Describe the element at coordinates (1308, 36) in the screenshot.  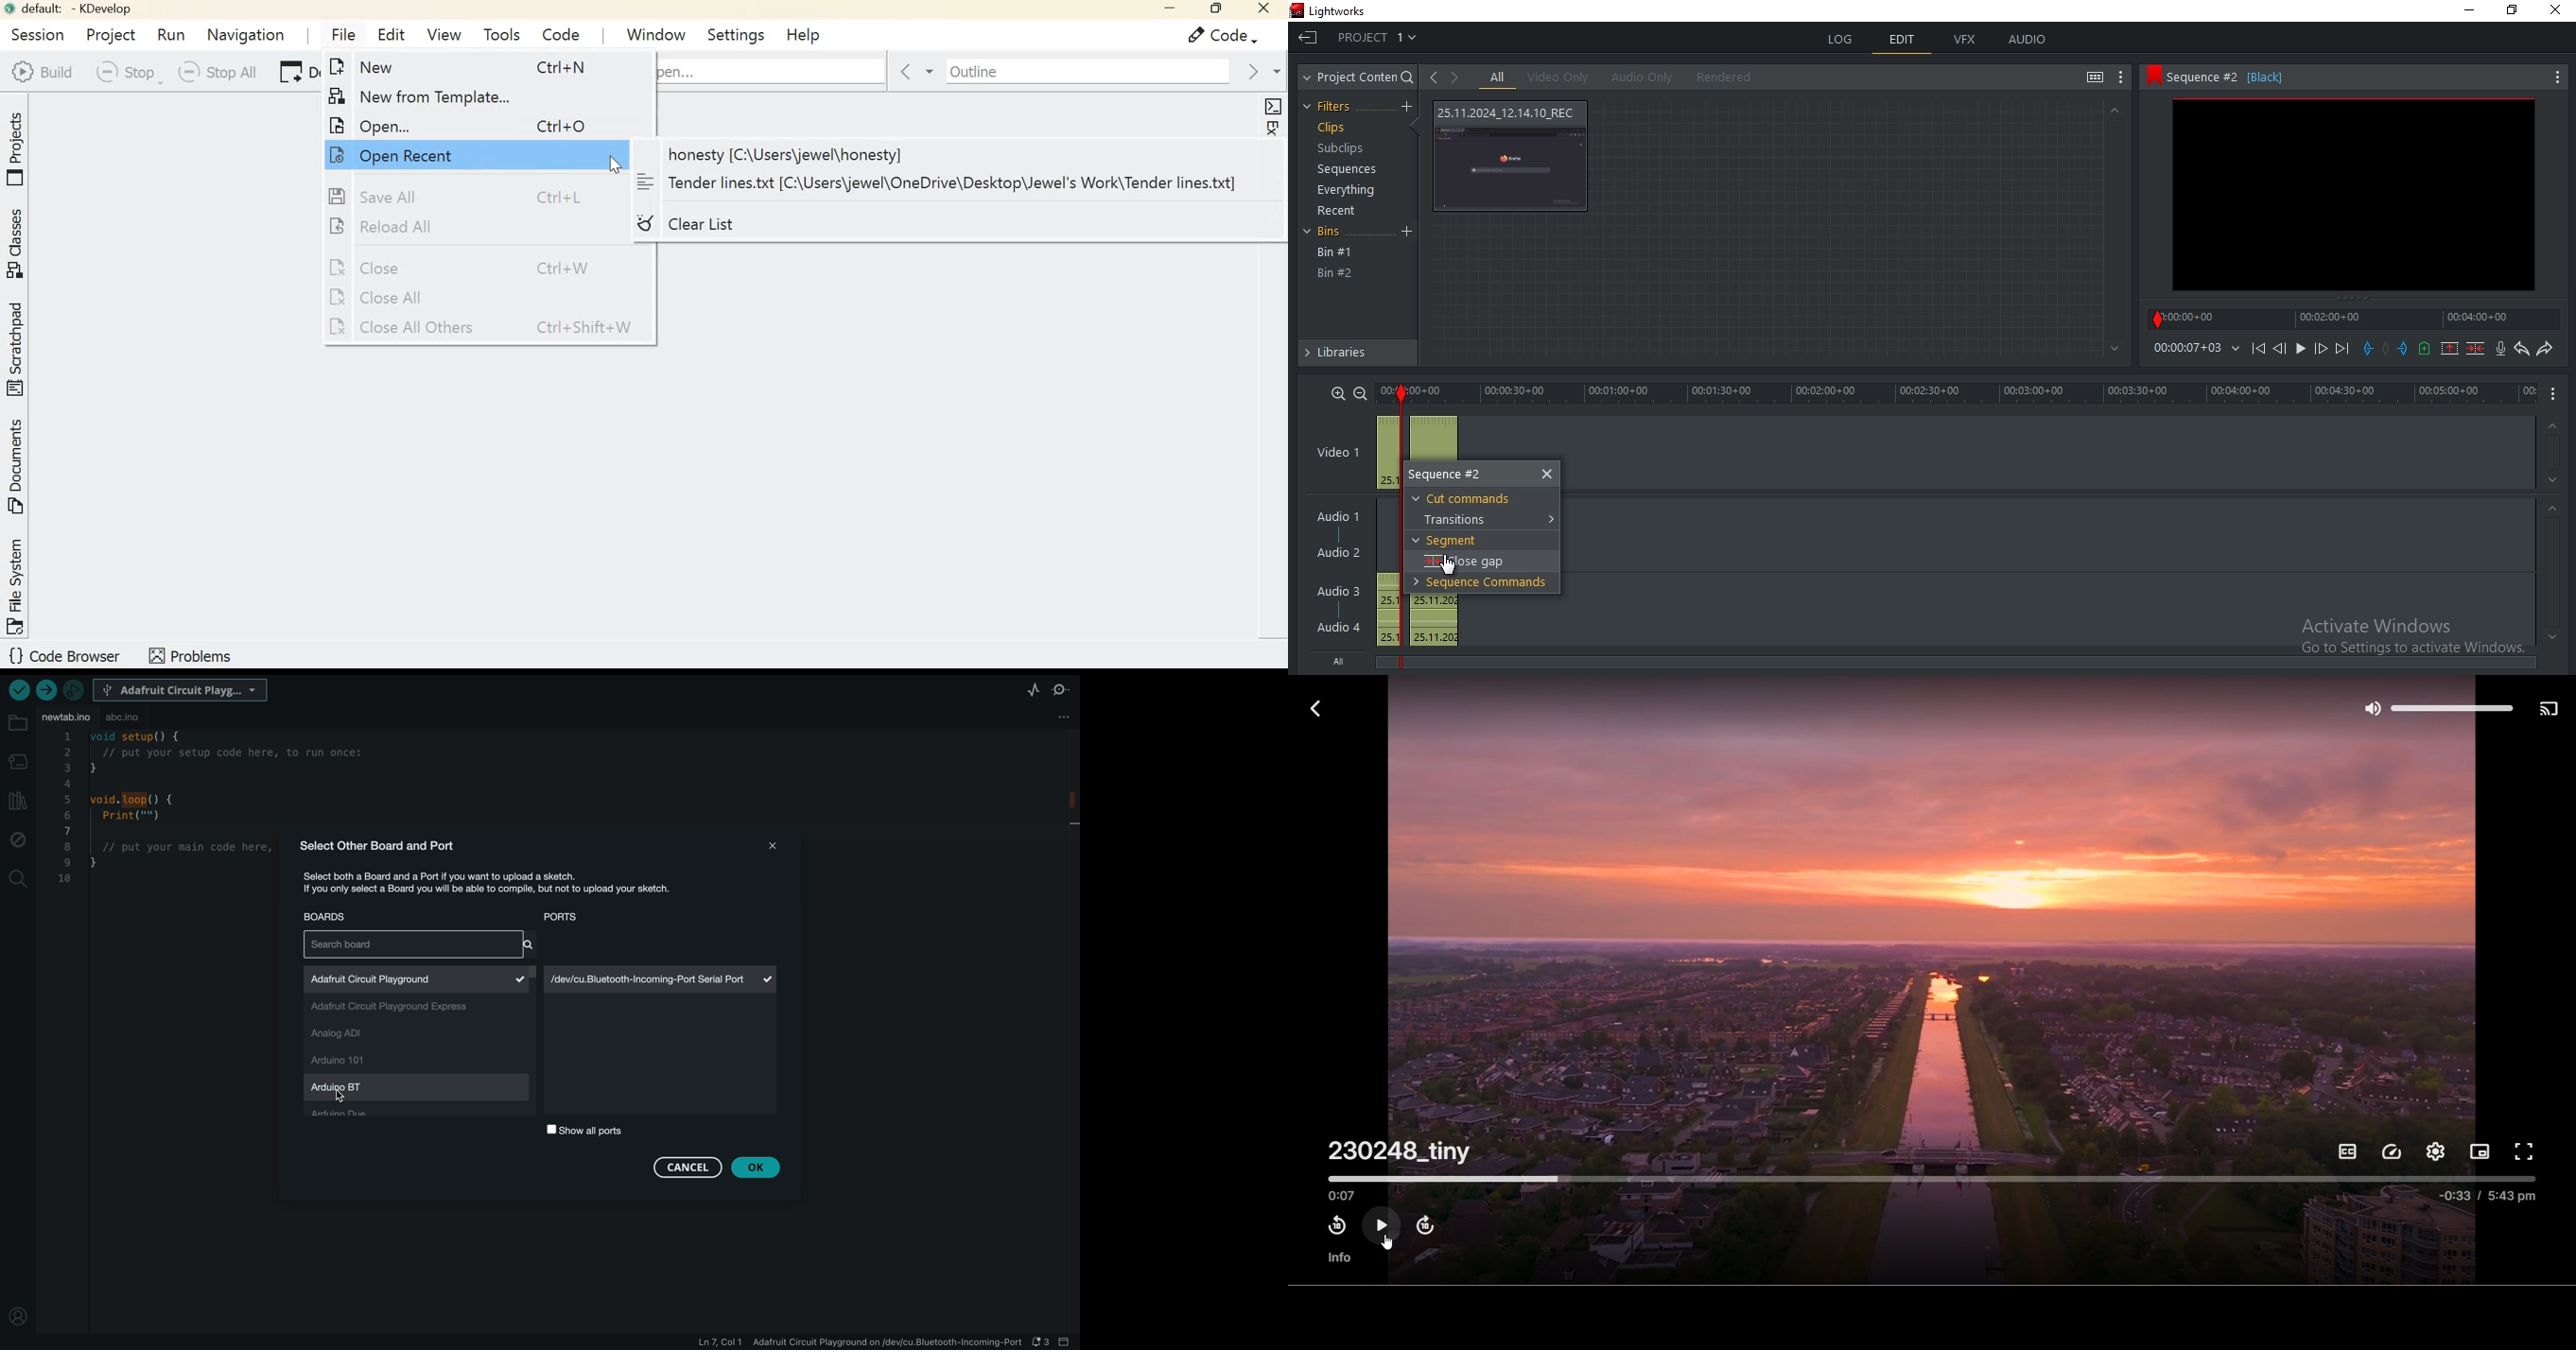
I see `Exit` at that location.